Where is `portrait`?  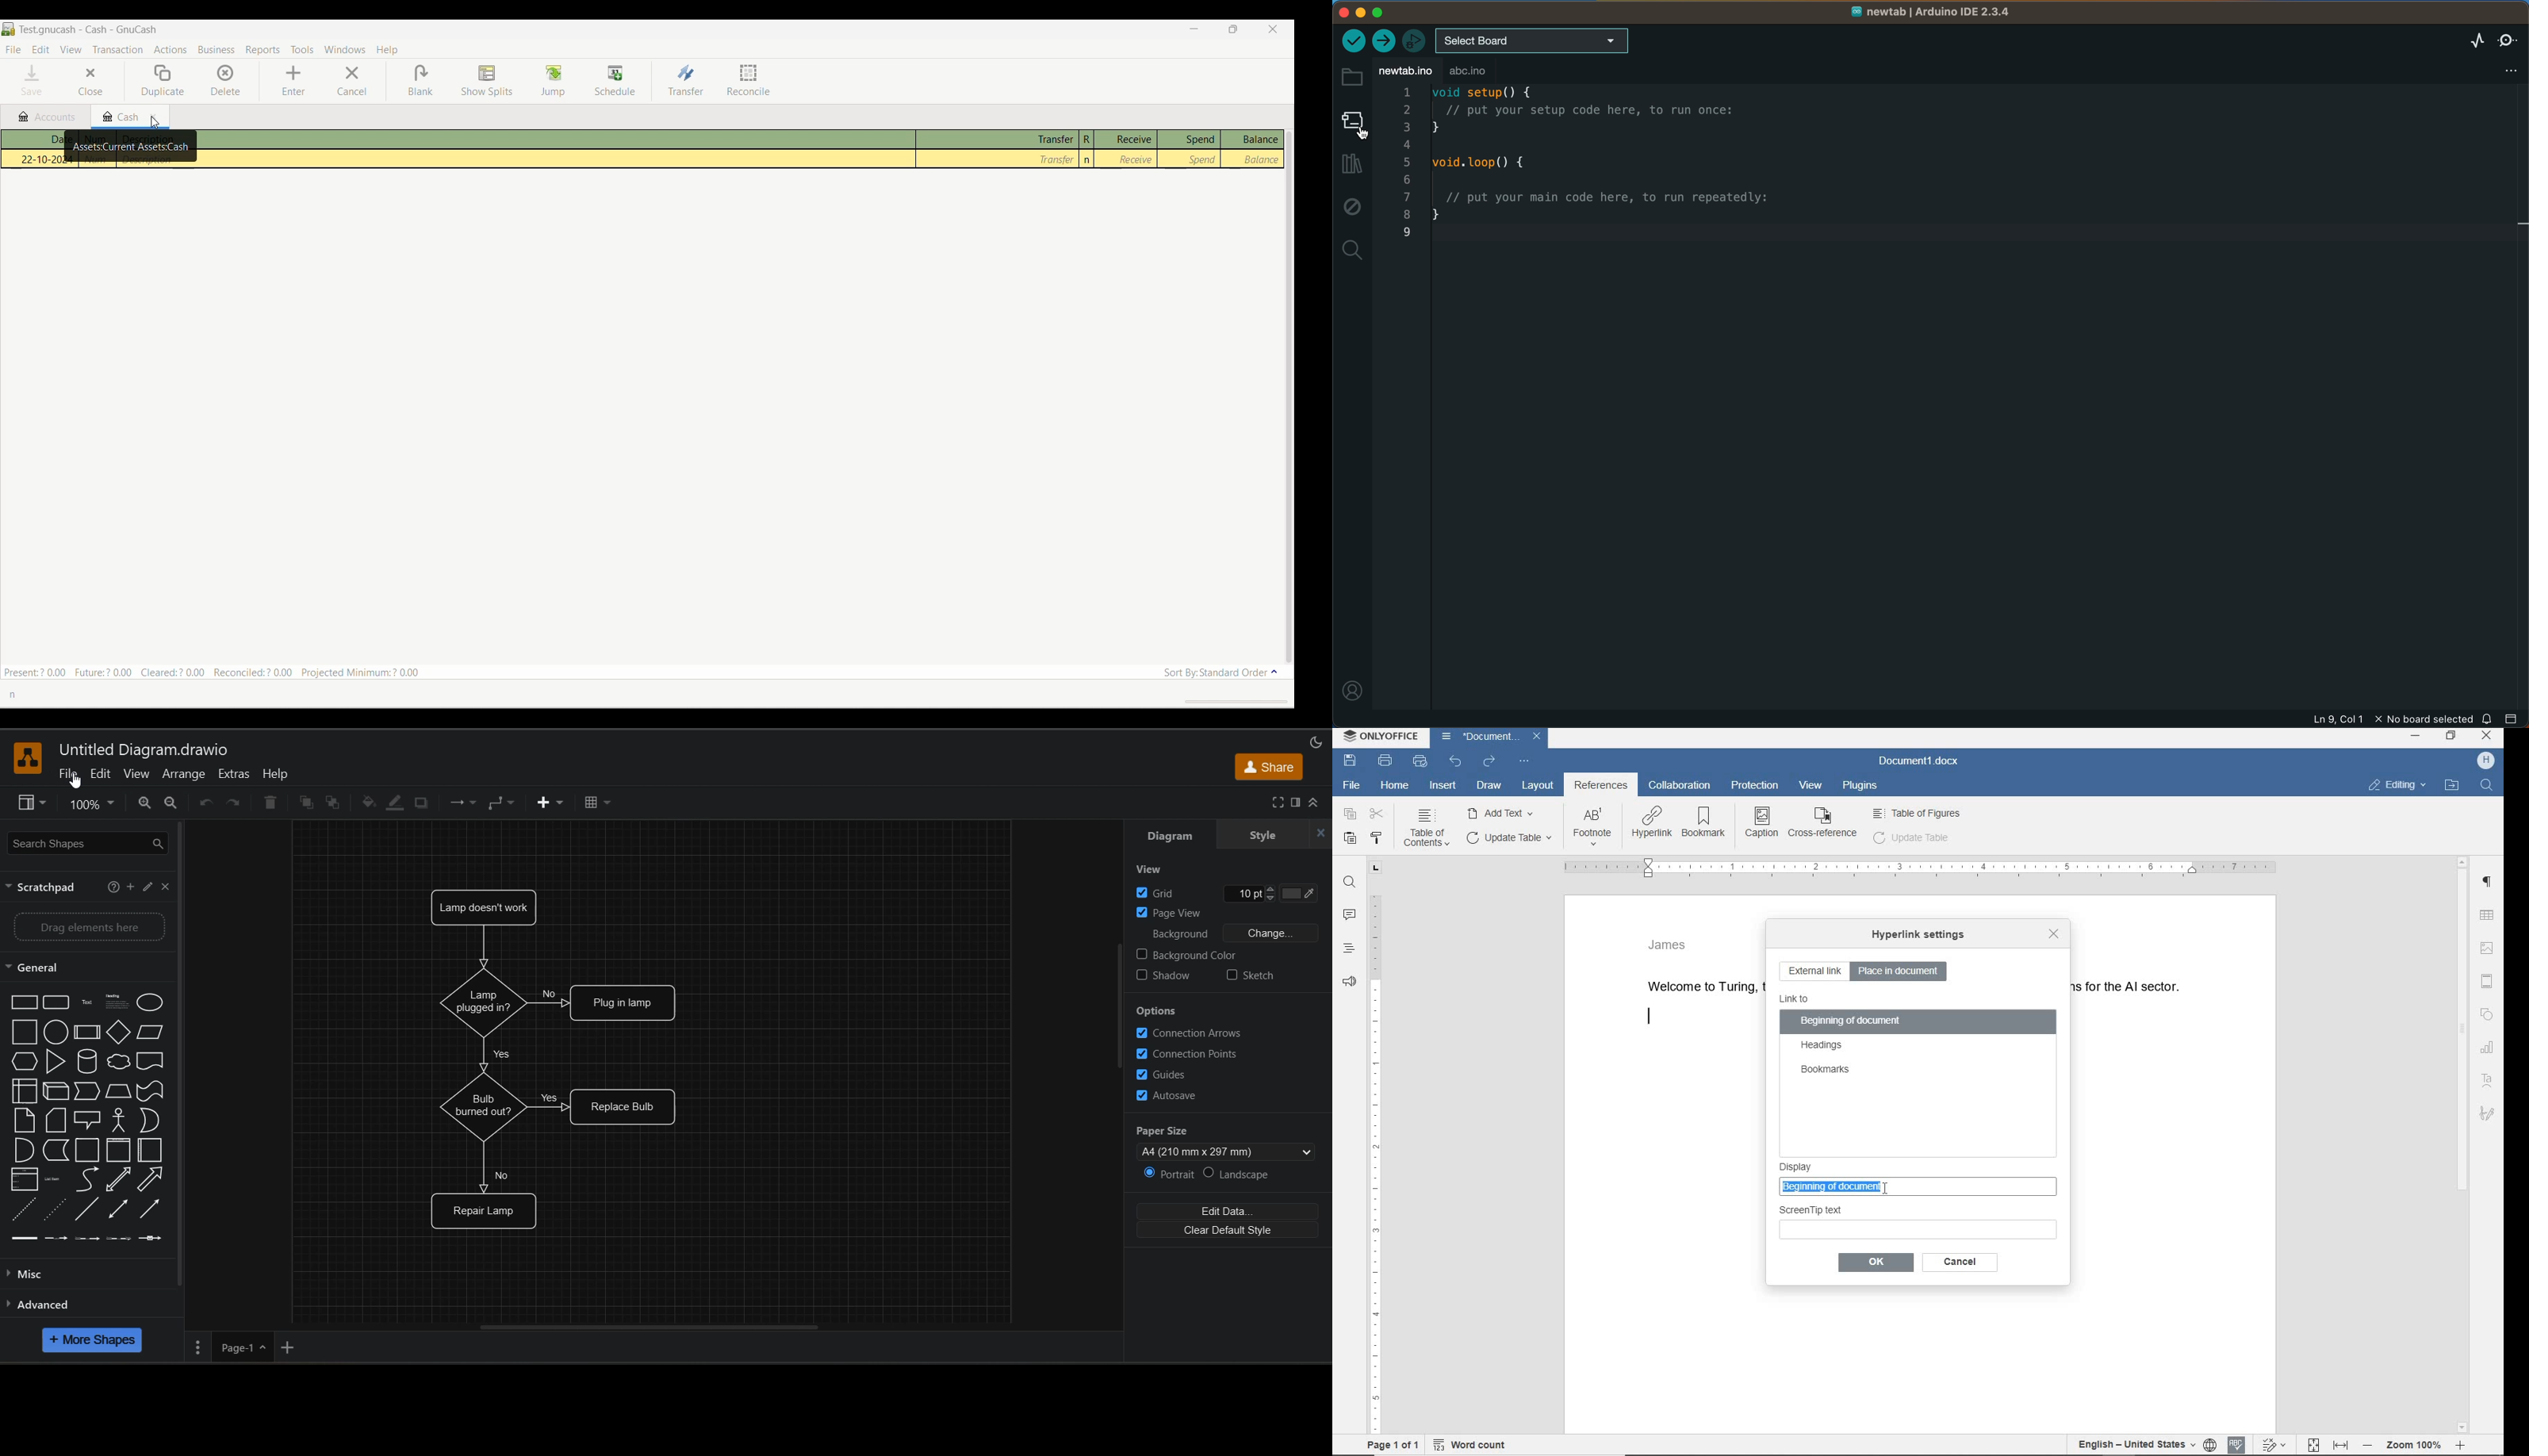 portrait is located at coordinates (1162, 1173).